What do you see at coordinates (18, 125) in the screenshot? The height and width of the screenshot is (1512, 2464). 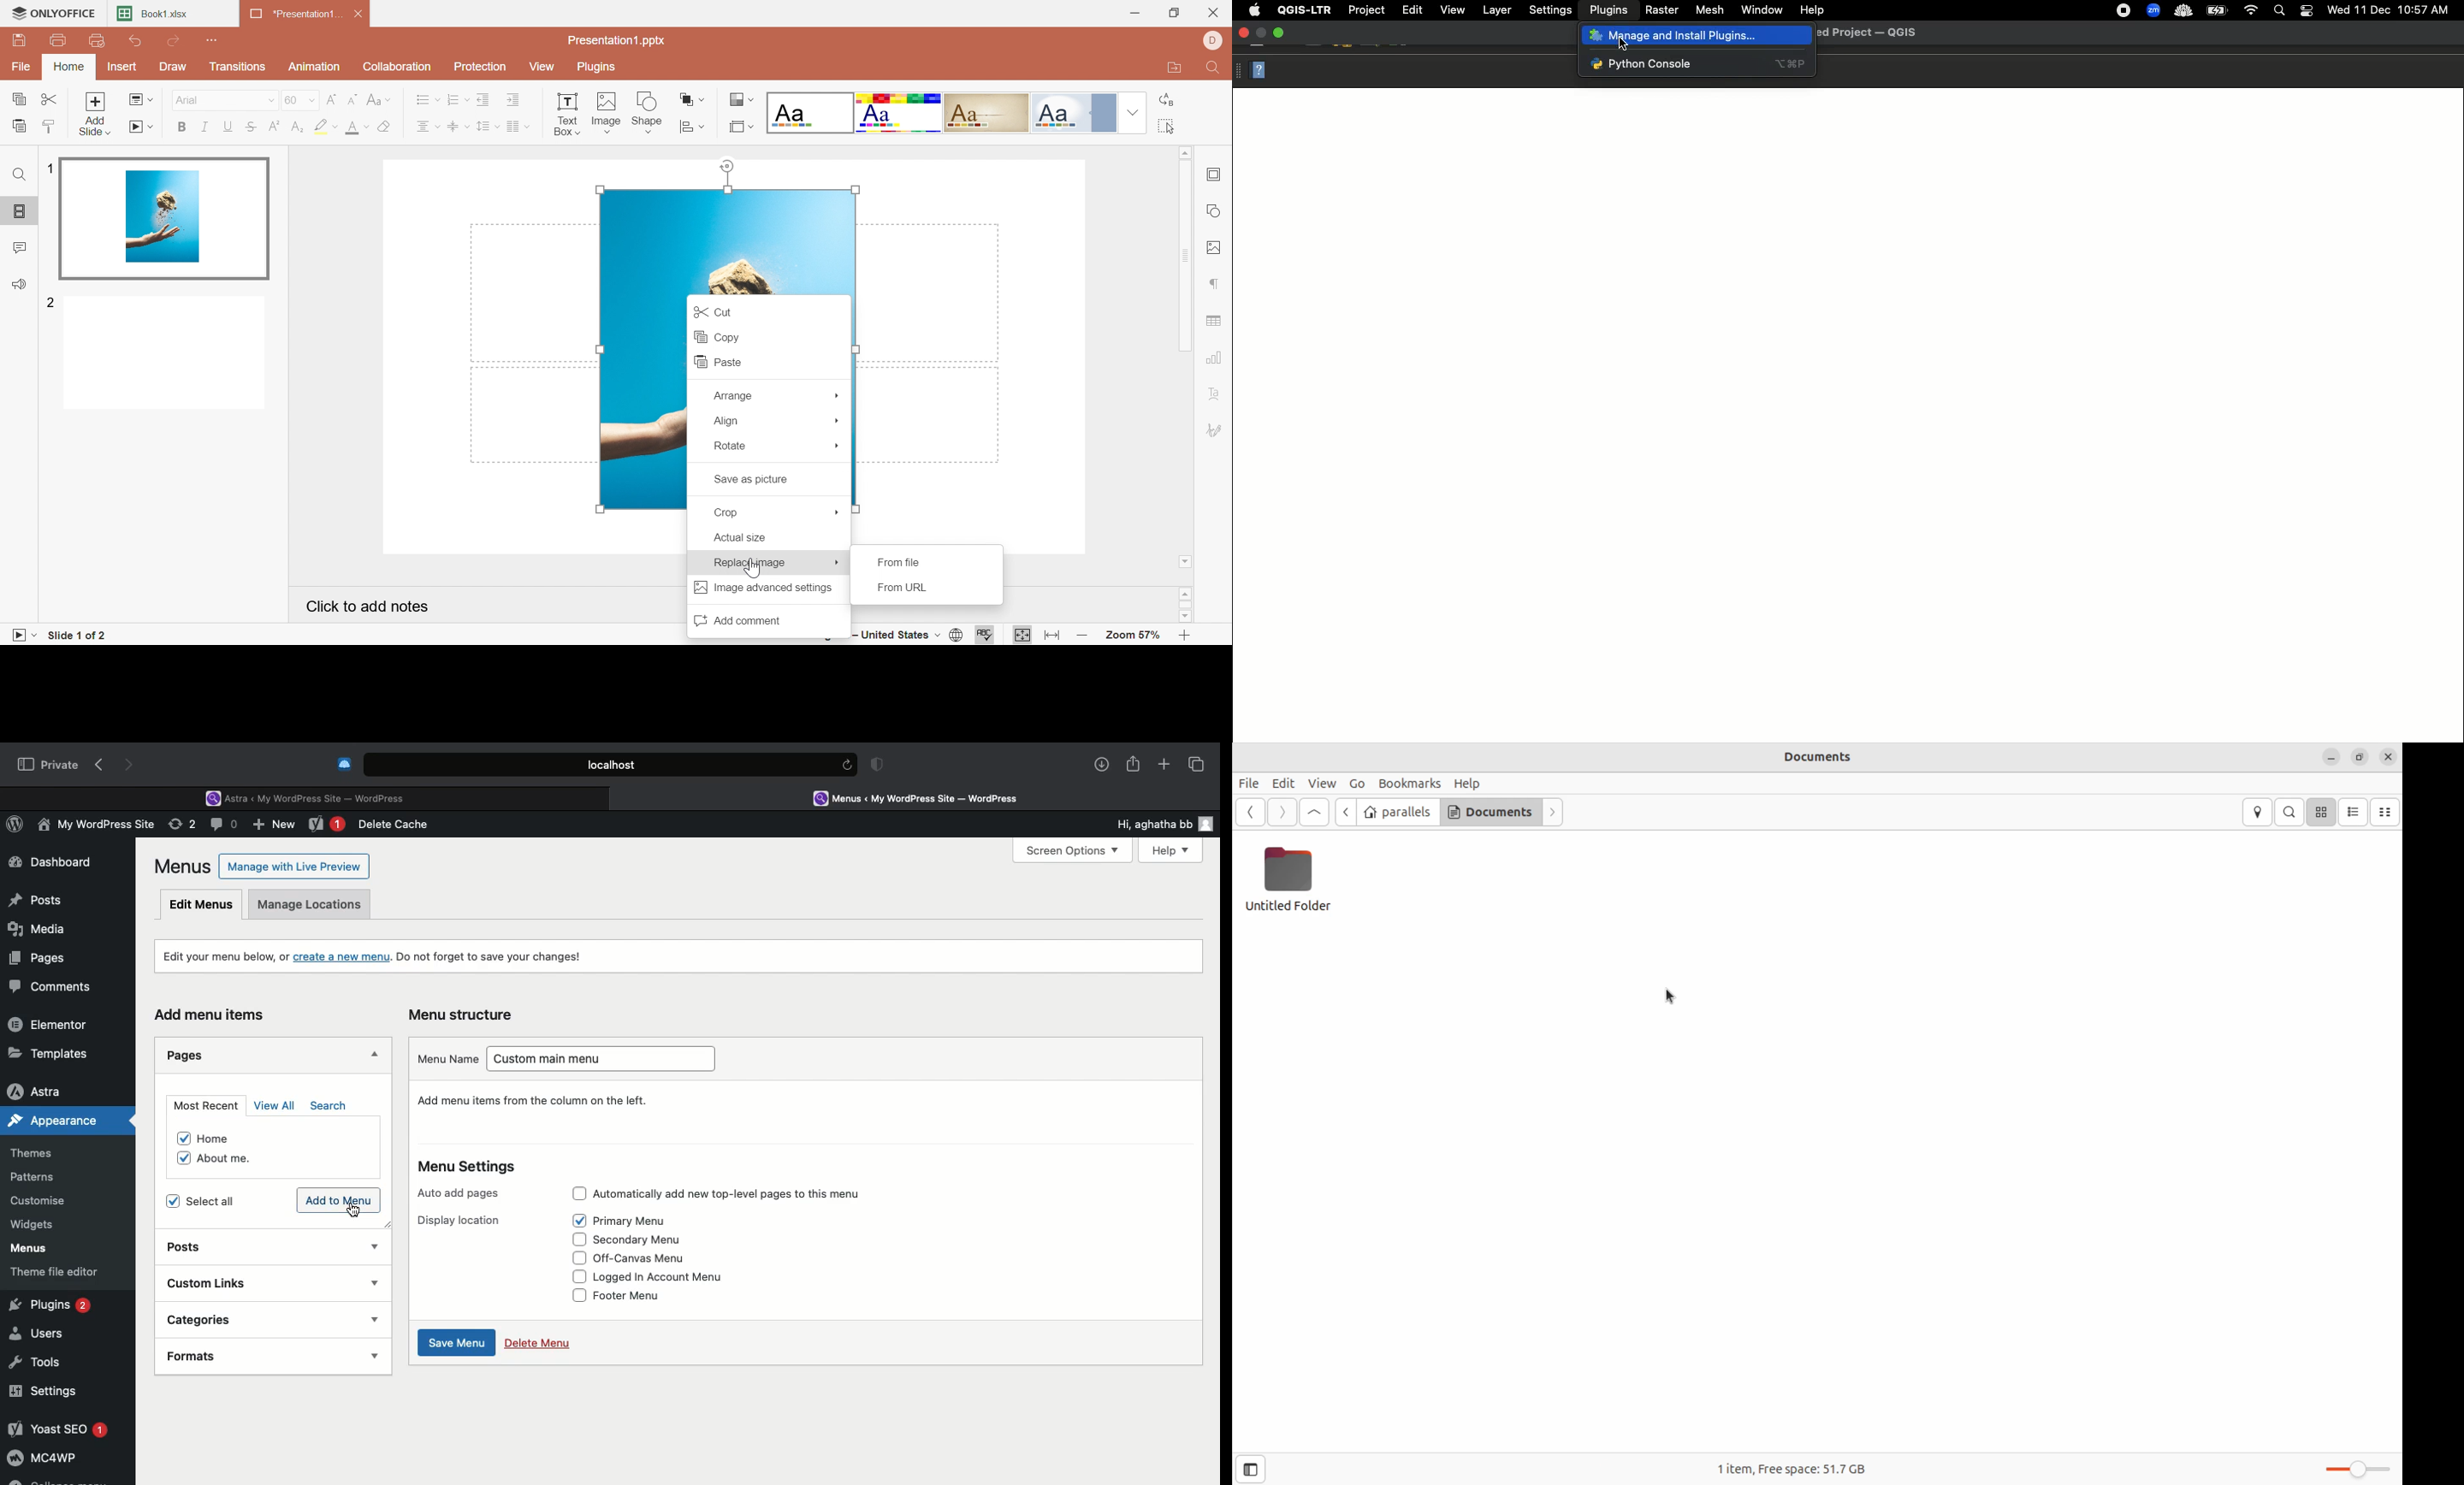 I see `Paste` at bounding box center [18, 125].